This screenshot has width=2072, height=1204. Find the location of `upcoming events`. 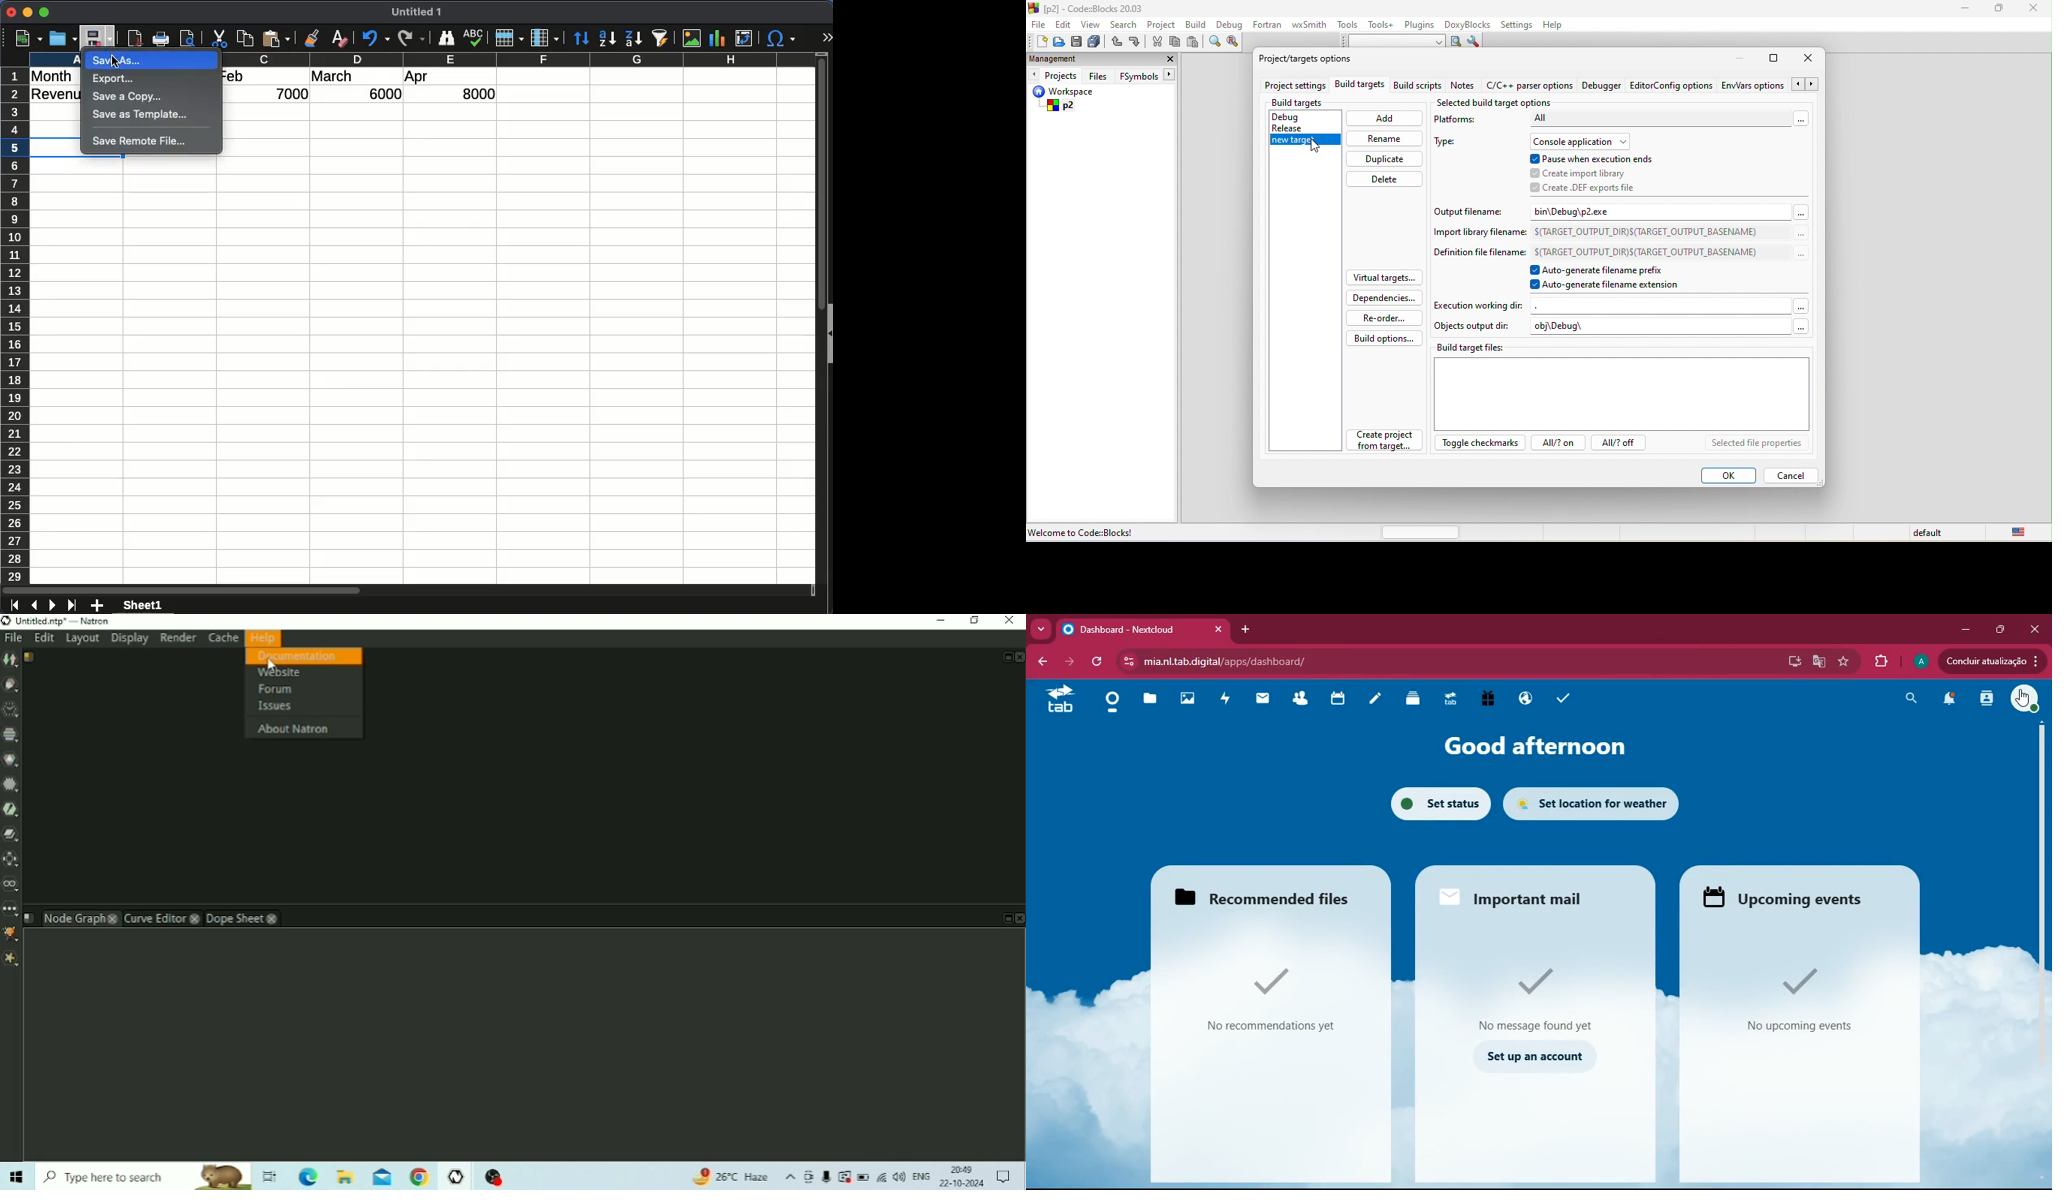

upcoming events is located at coordinates (1780, 897).